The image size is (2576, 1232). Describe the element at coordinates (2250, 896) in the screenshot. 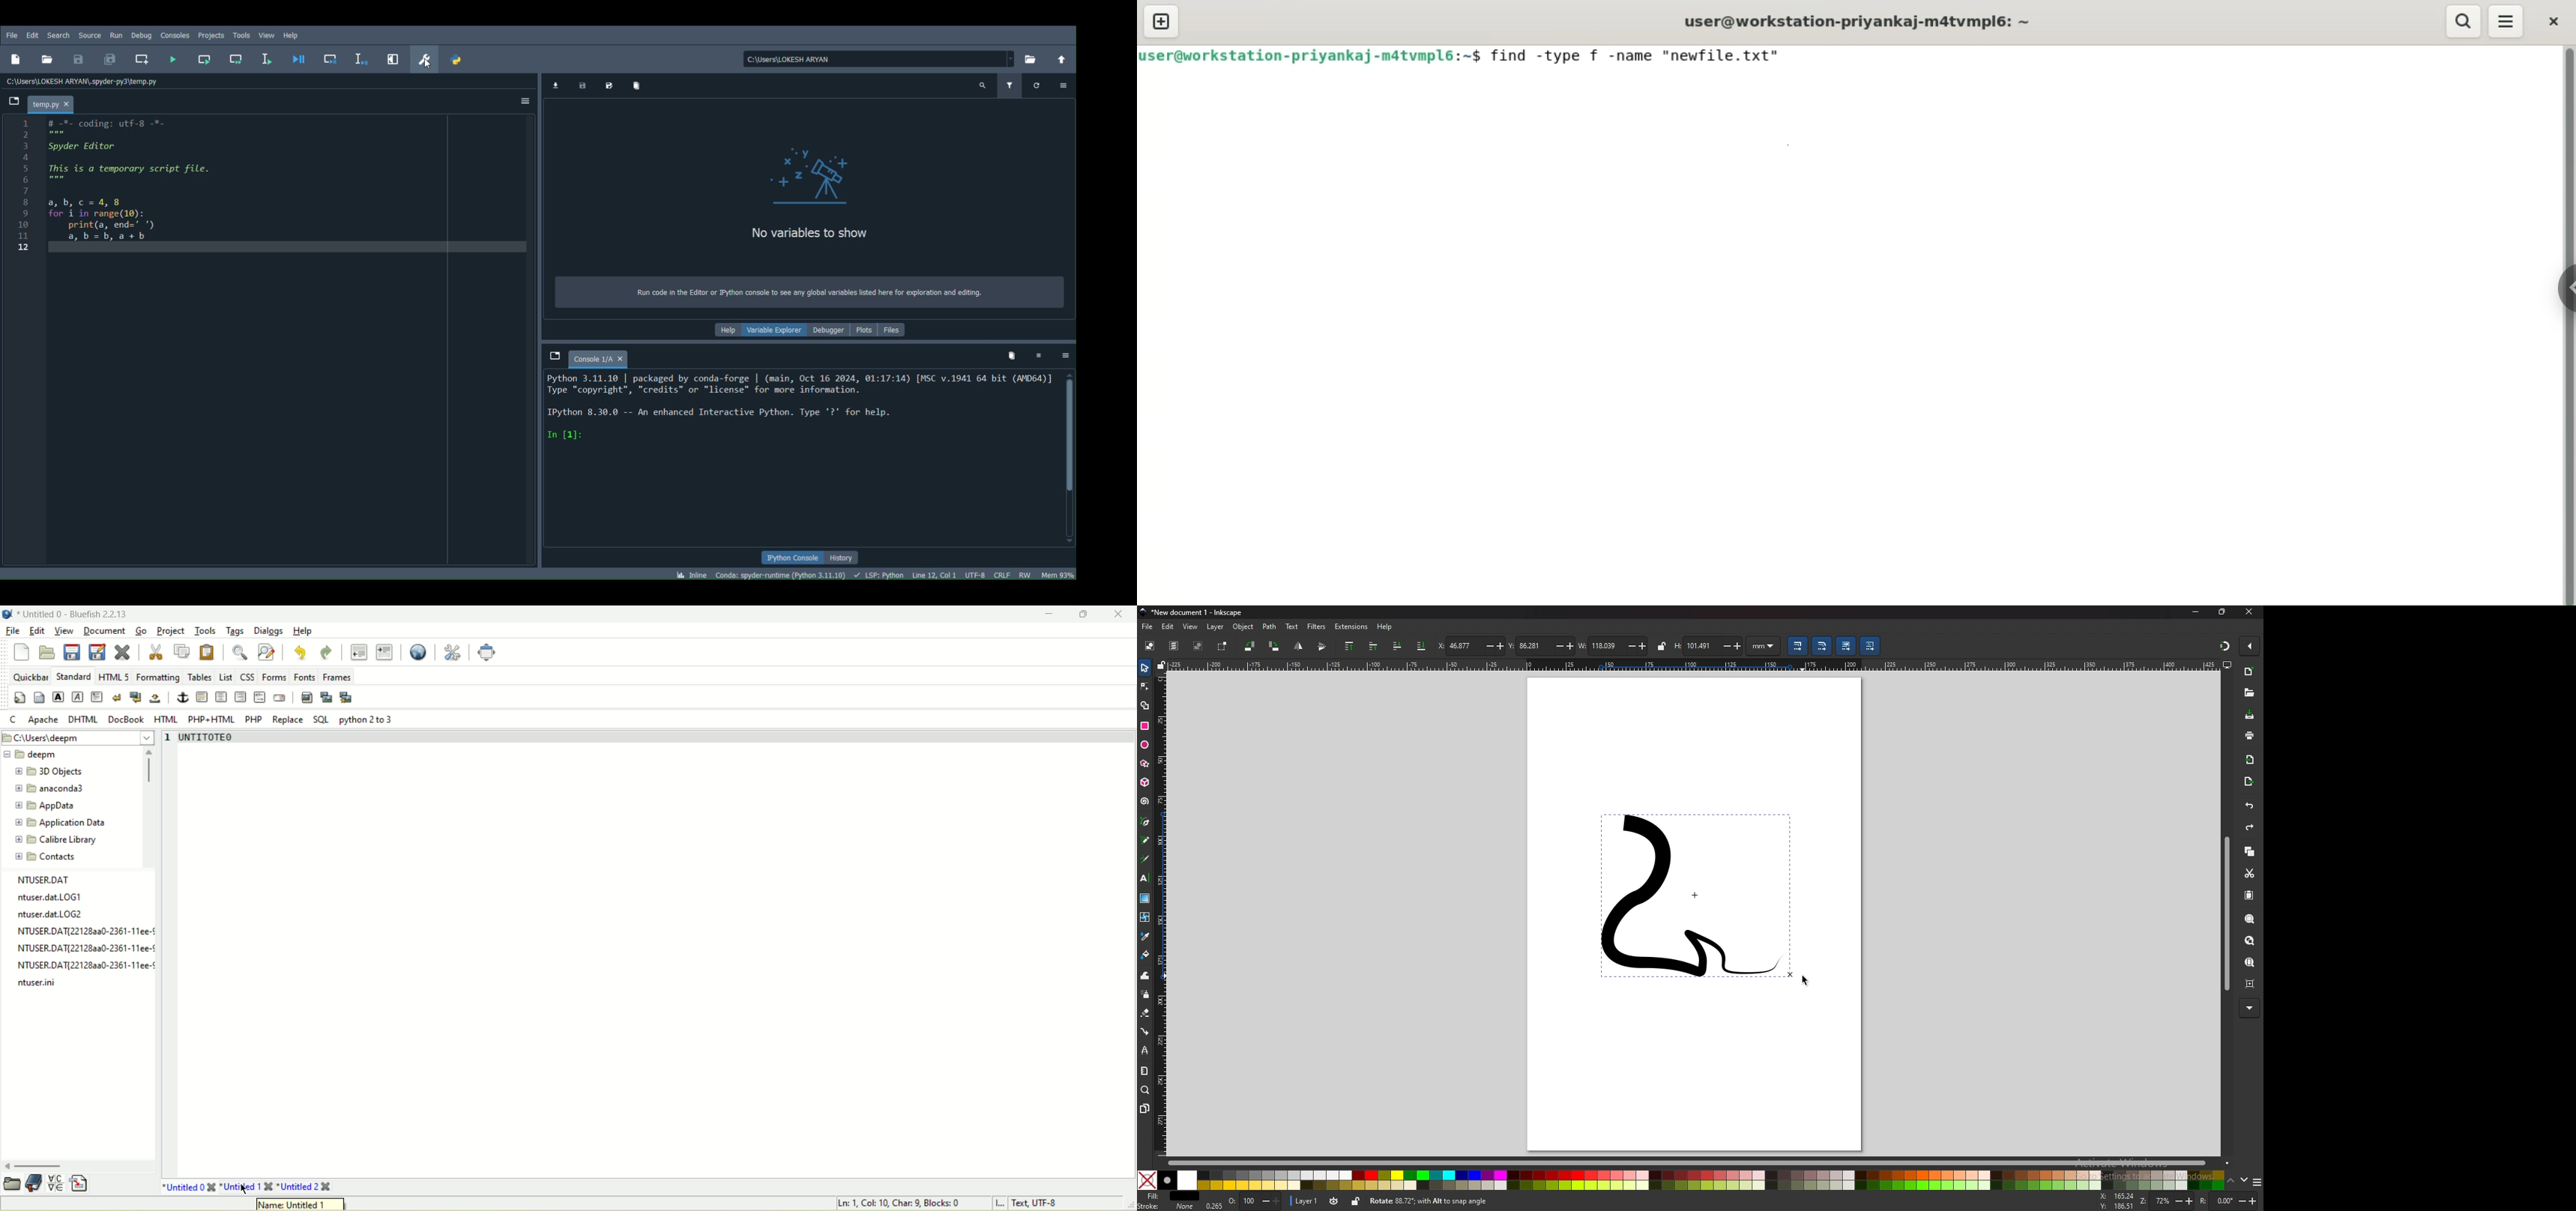

I see `paste` at that location.